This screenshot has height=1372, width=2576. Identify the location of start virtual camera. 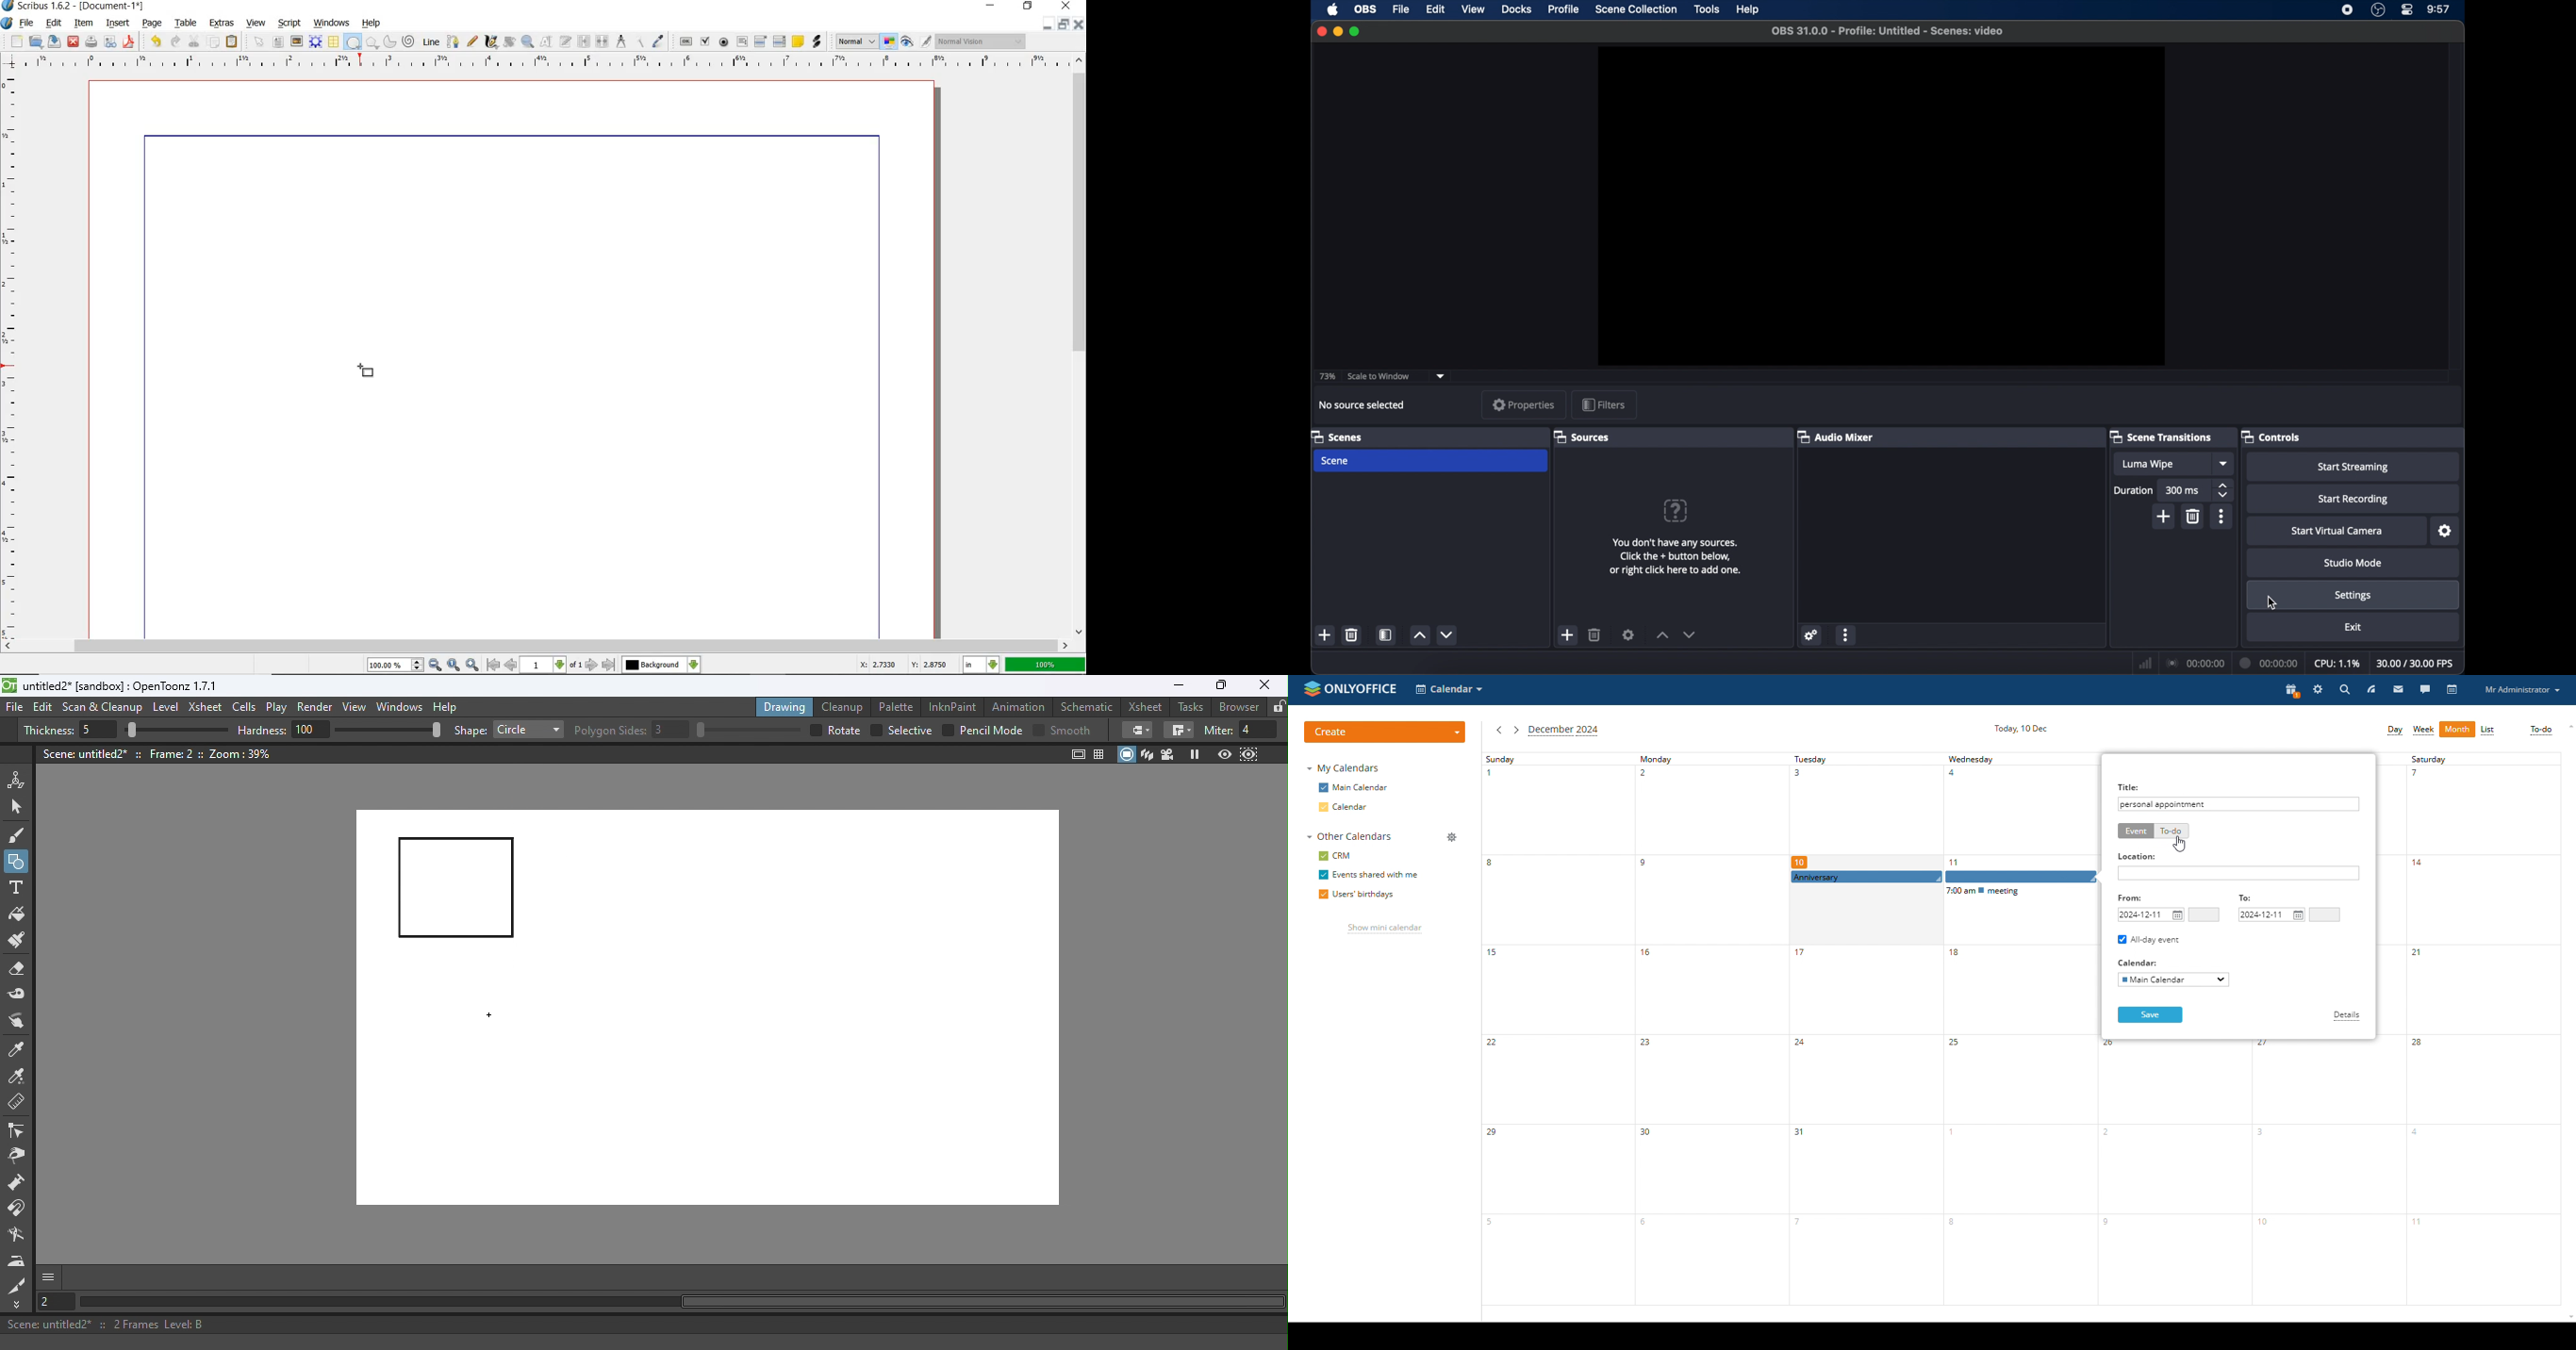
(2338, 531).